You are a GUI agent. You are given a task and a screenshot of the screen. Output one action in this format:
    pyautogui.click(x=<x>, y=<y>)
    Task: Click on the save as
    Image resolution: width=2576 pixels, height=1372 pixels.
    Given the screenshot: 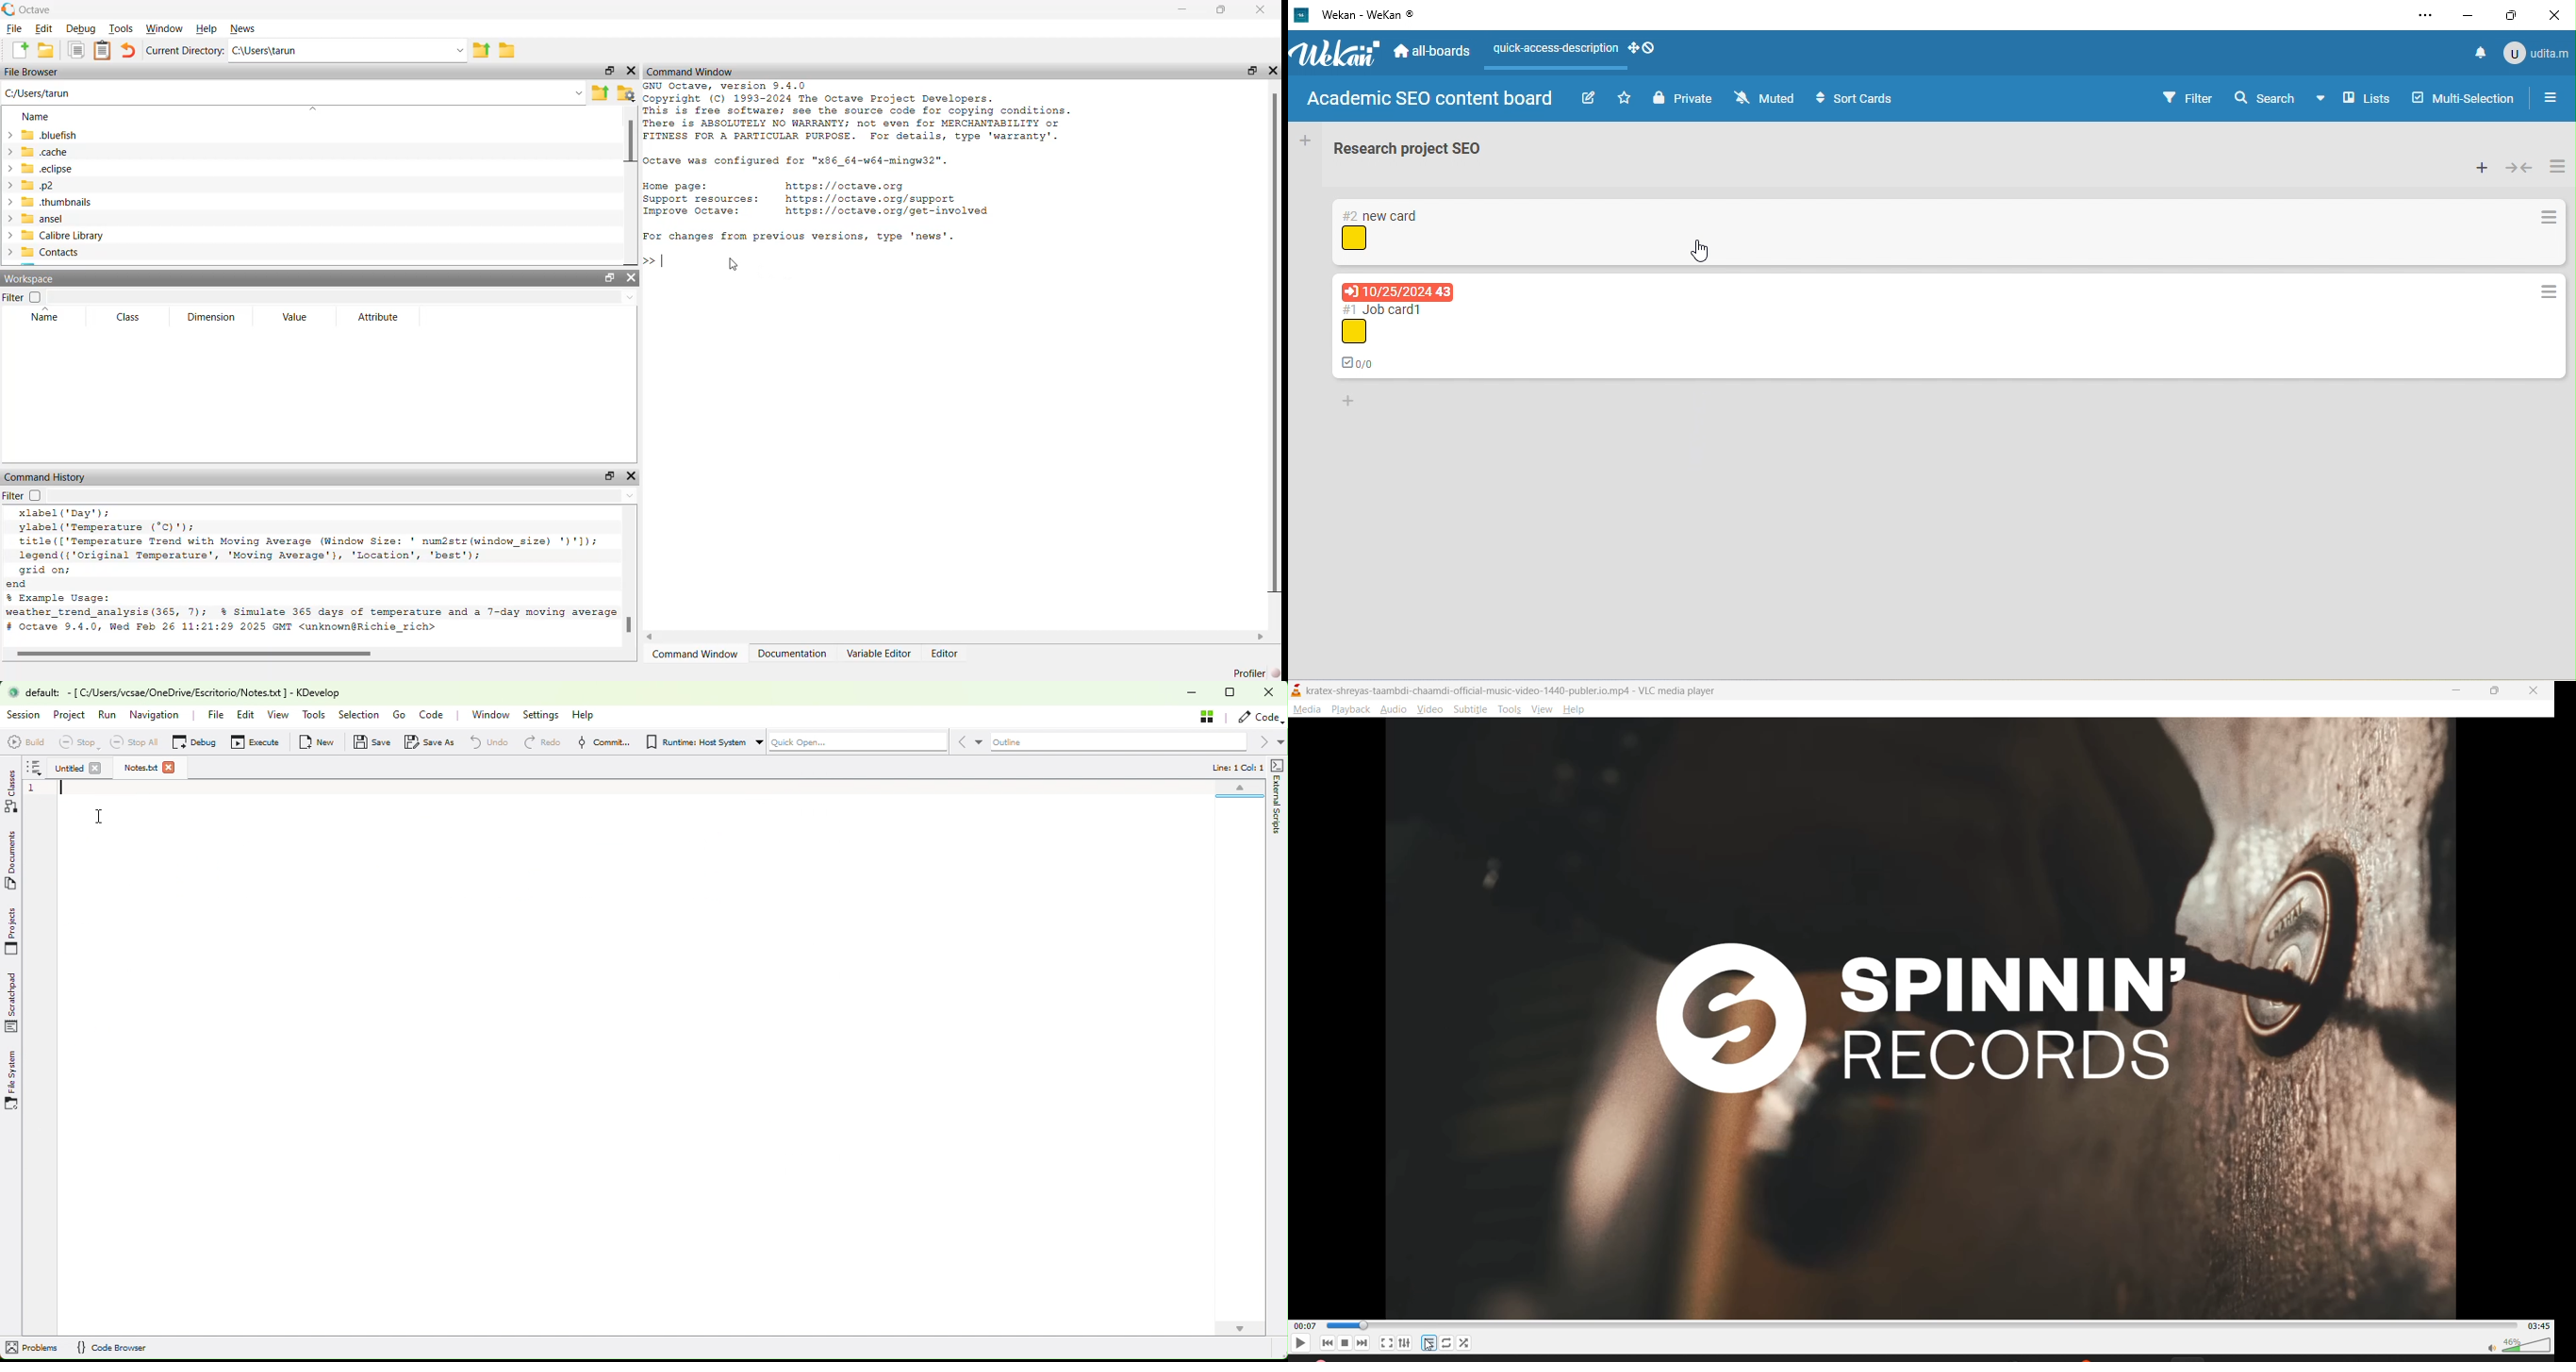 What is the action you would take?
    pyautogui.click(x=46, y=49)
    